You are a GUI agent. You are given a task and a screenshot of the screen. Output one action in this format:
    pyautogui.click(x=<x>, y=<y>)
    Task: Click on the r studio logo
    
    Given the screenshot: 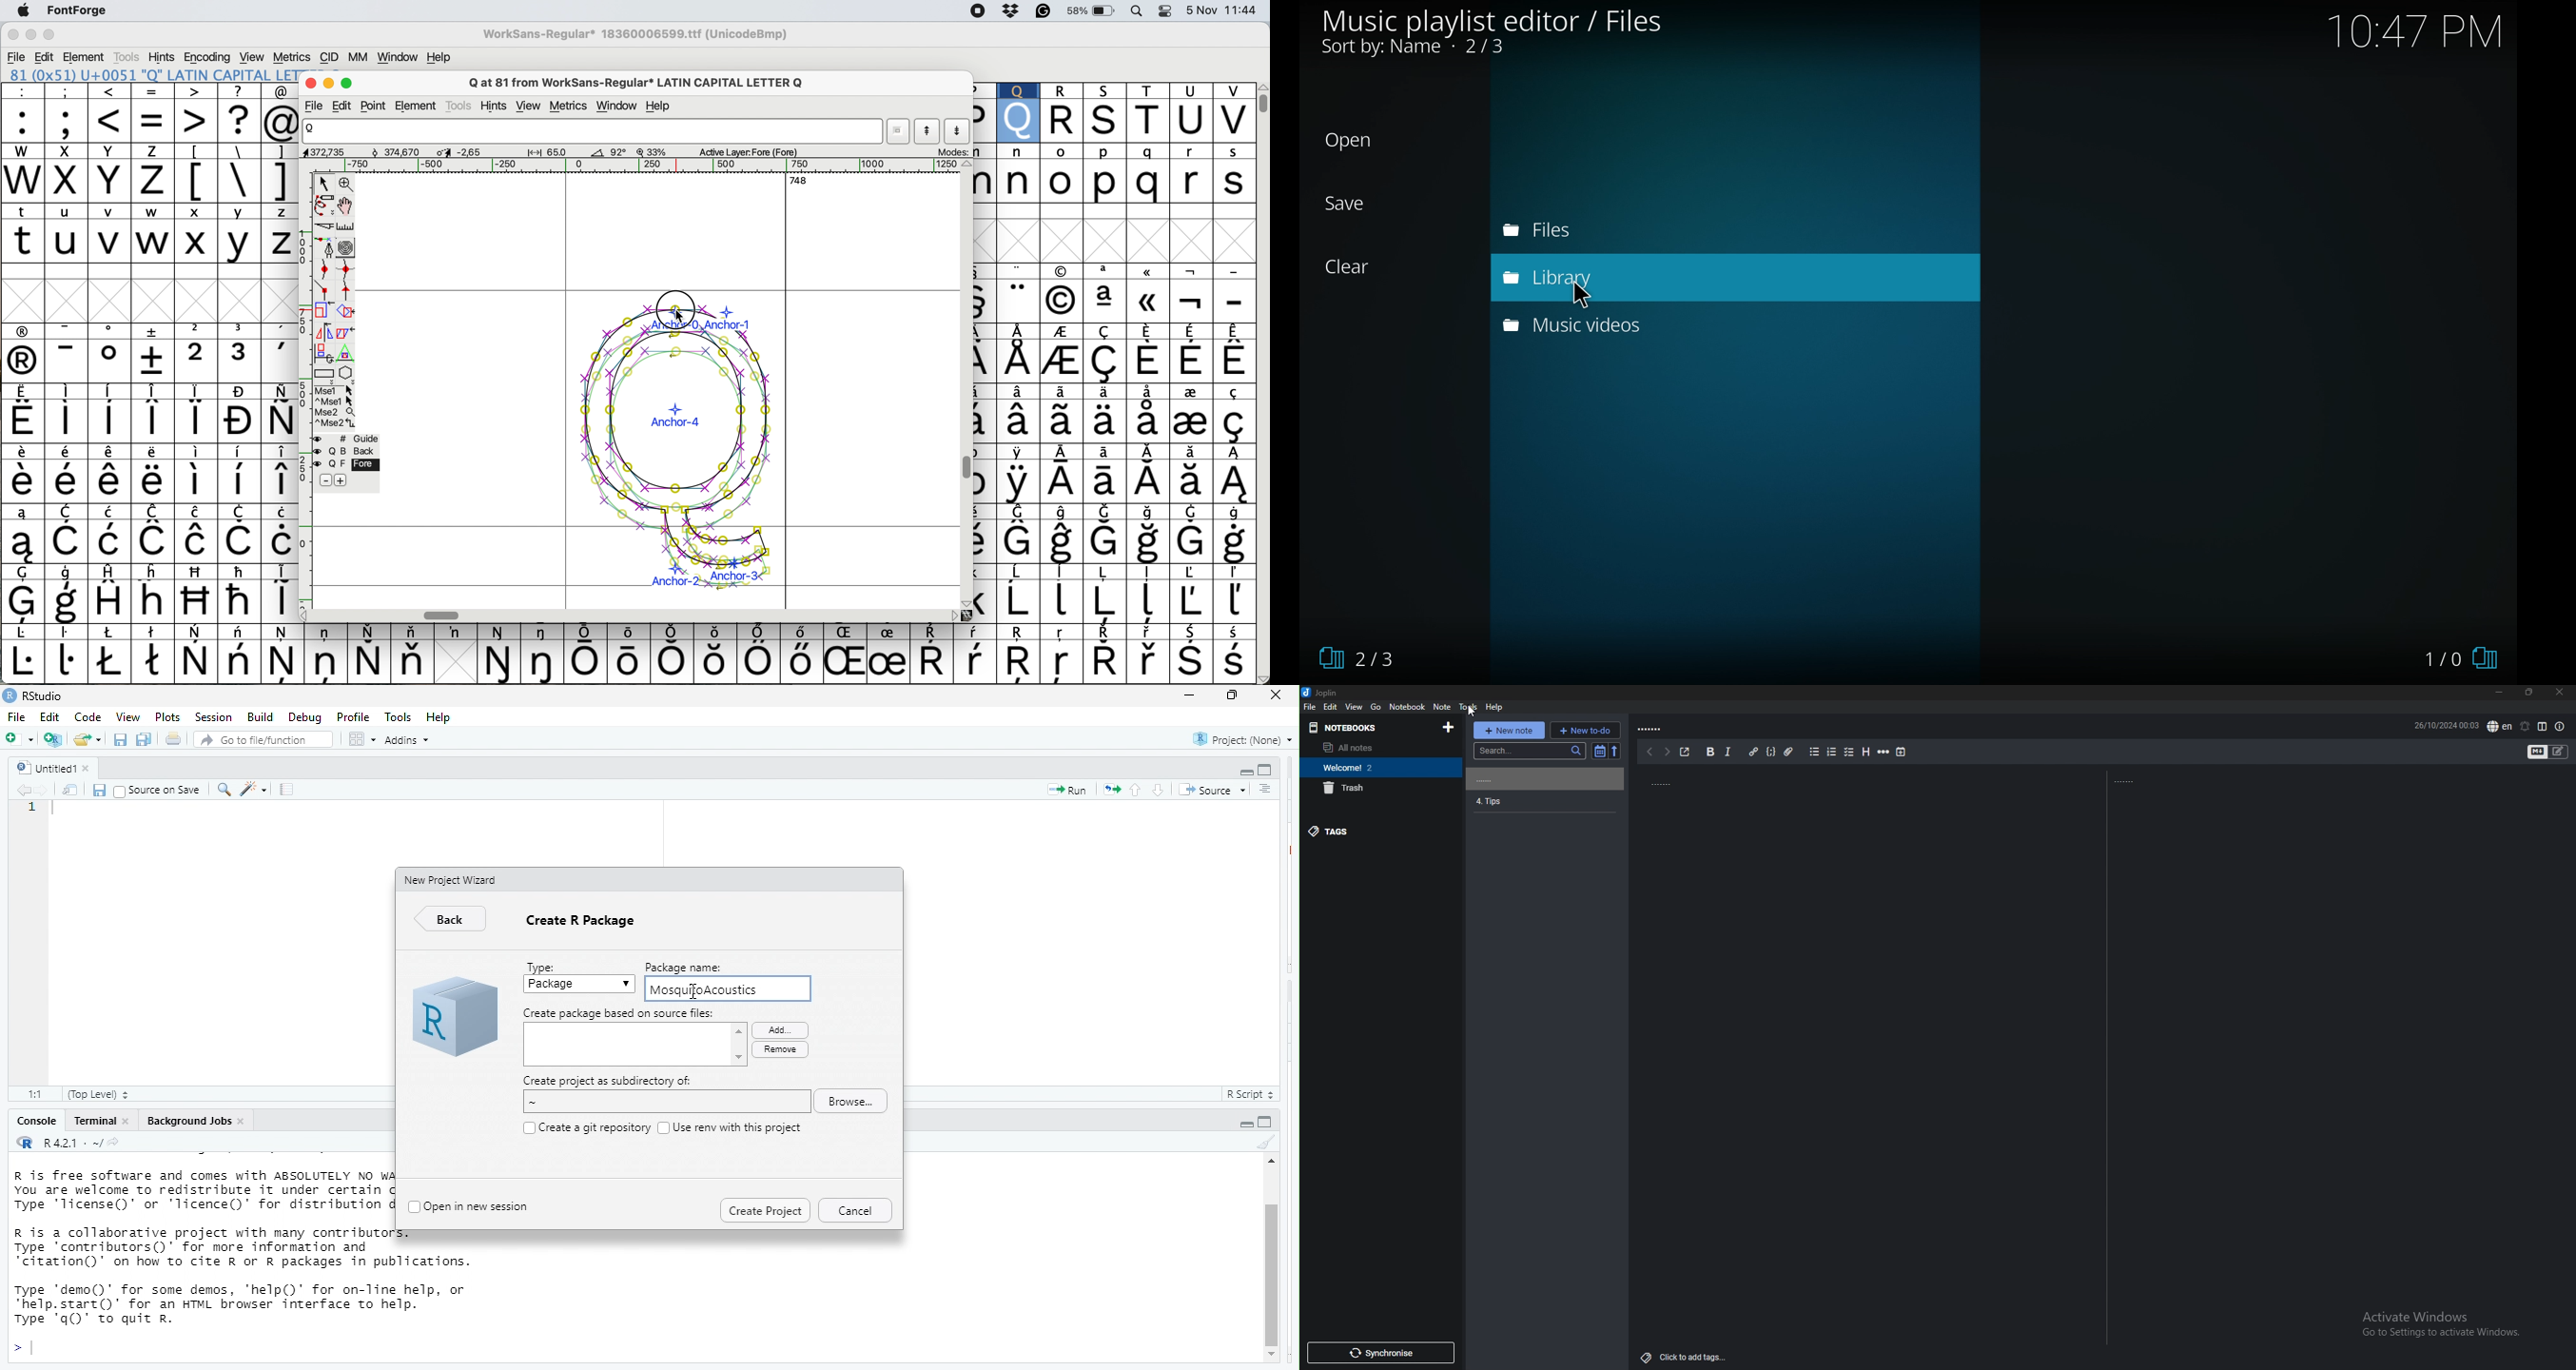 What is the action you would take?
    pyautogui.click(x=26, y=1144)
    